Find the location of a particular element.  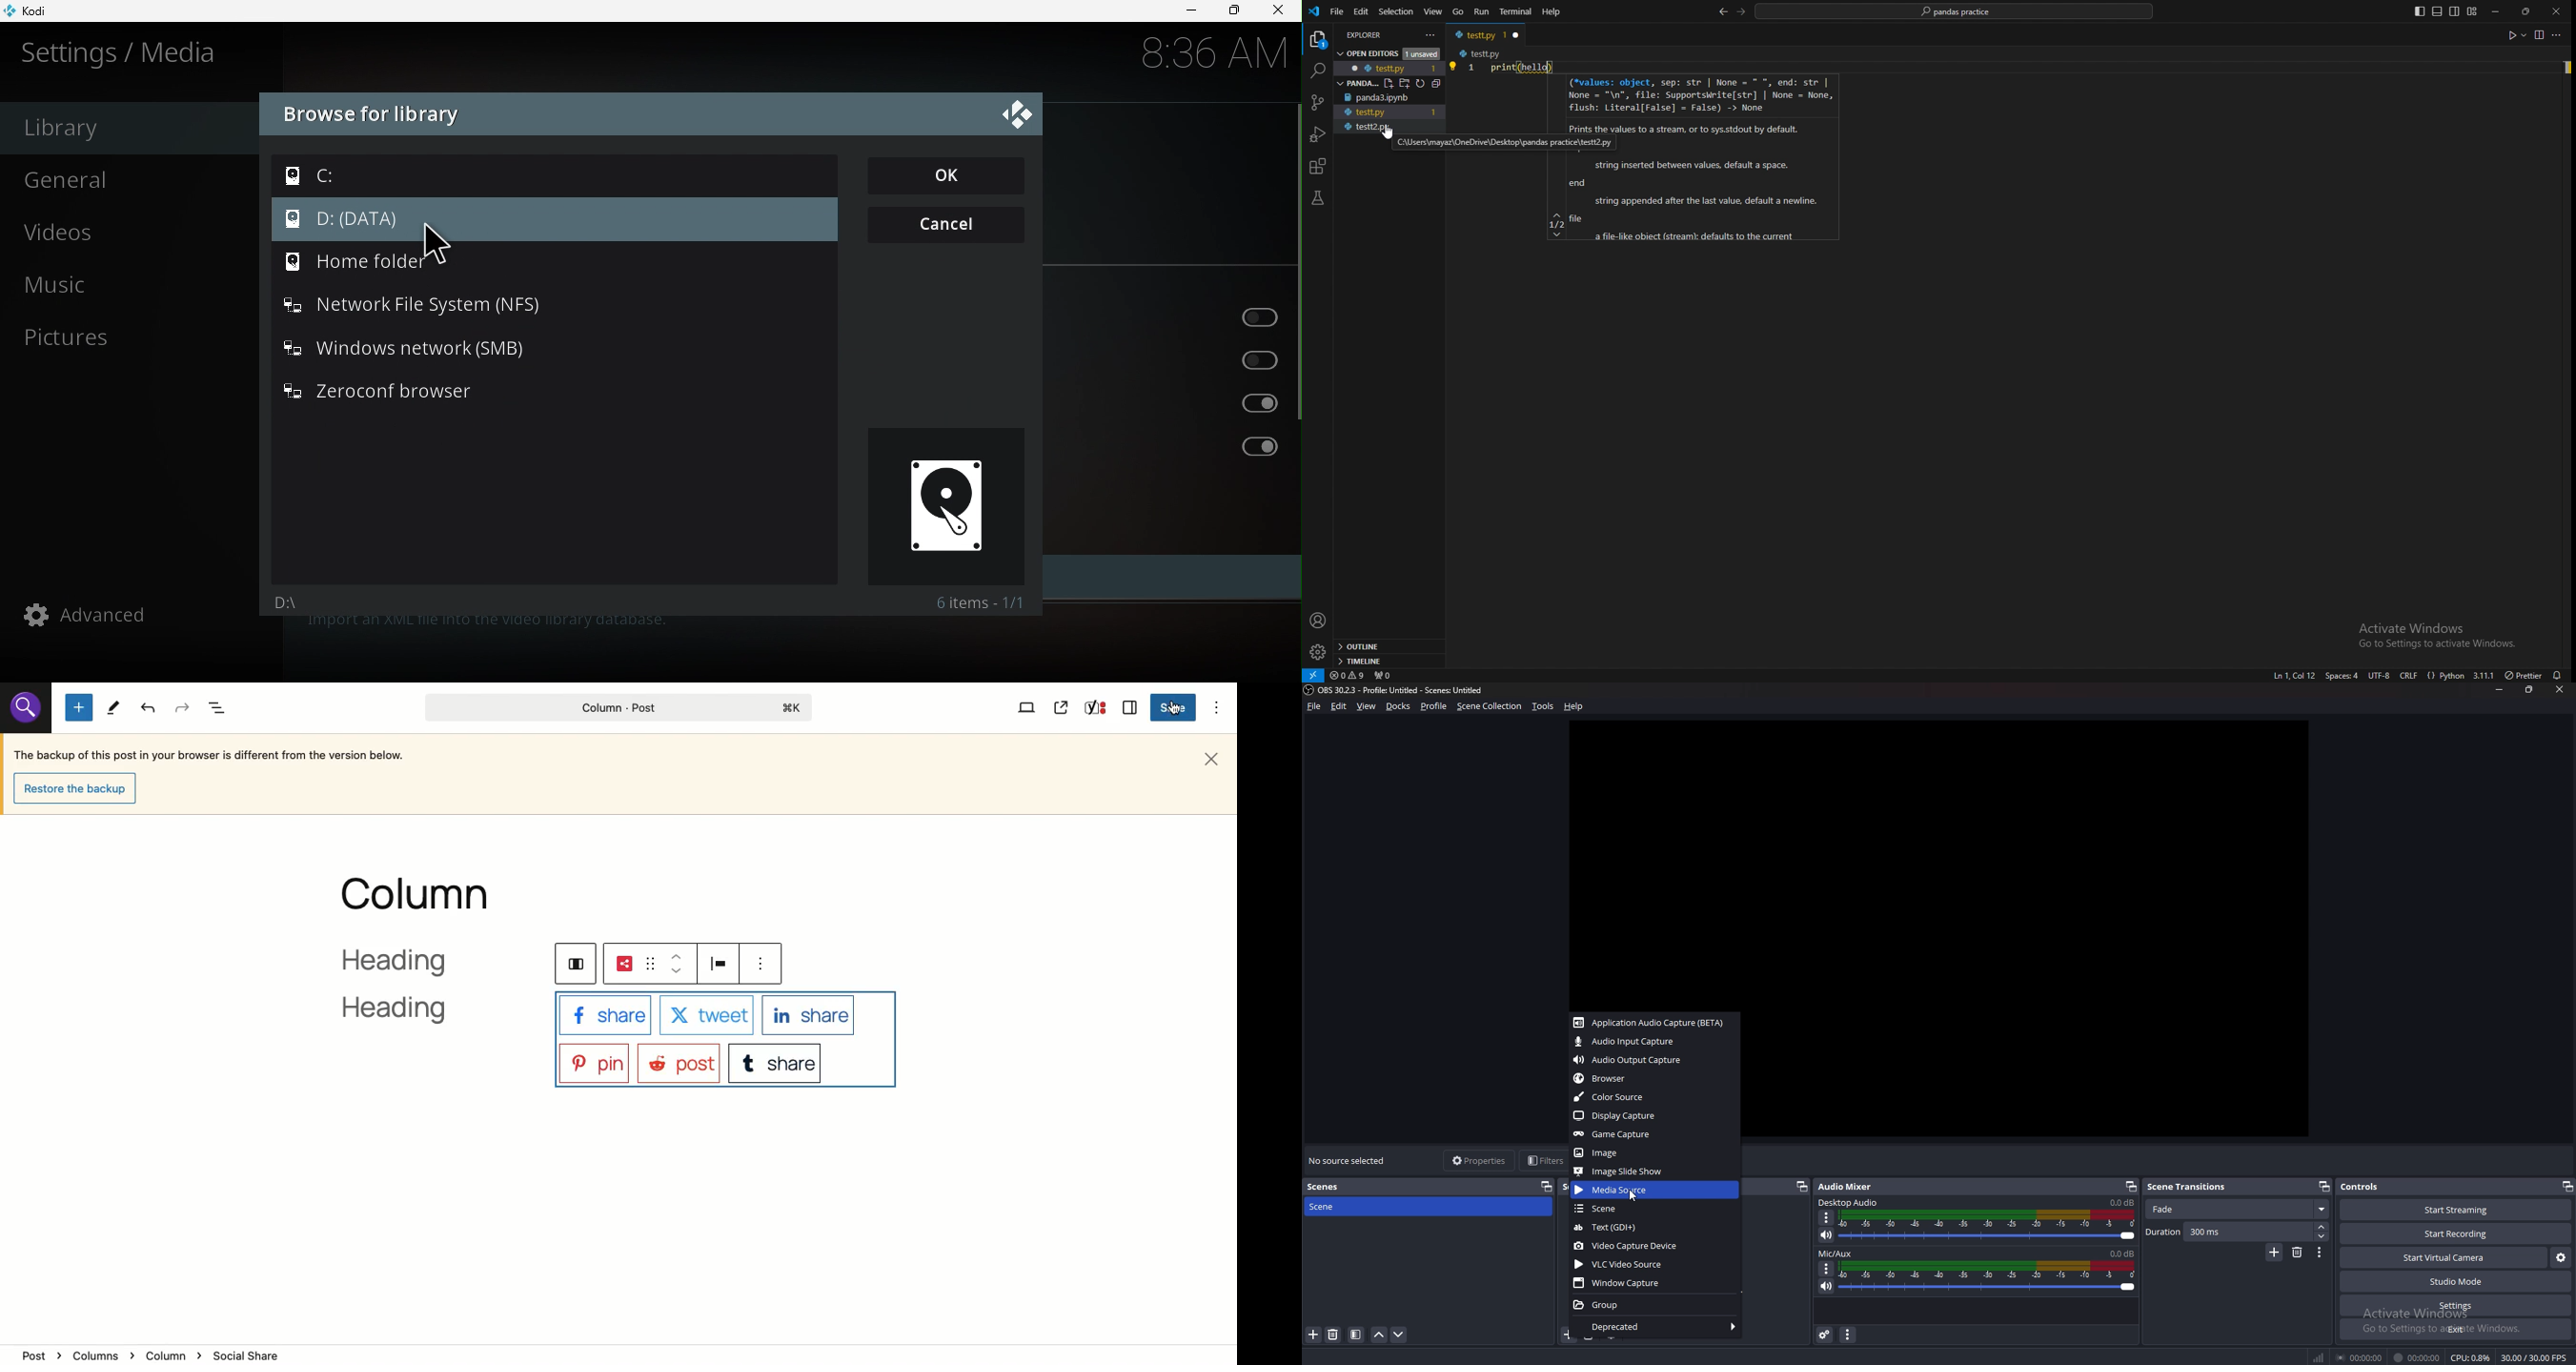

Sidebar is located at coordinates (1131, 706).